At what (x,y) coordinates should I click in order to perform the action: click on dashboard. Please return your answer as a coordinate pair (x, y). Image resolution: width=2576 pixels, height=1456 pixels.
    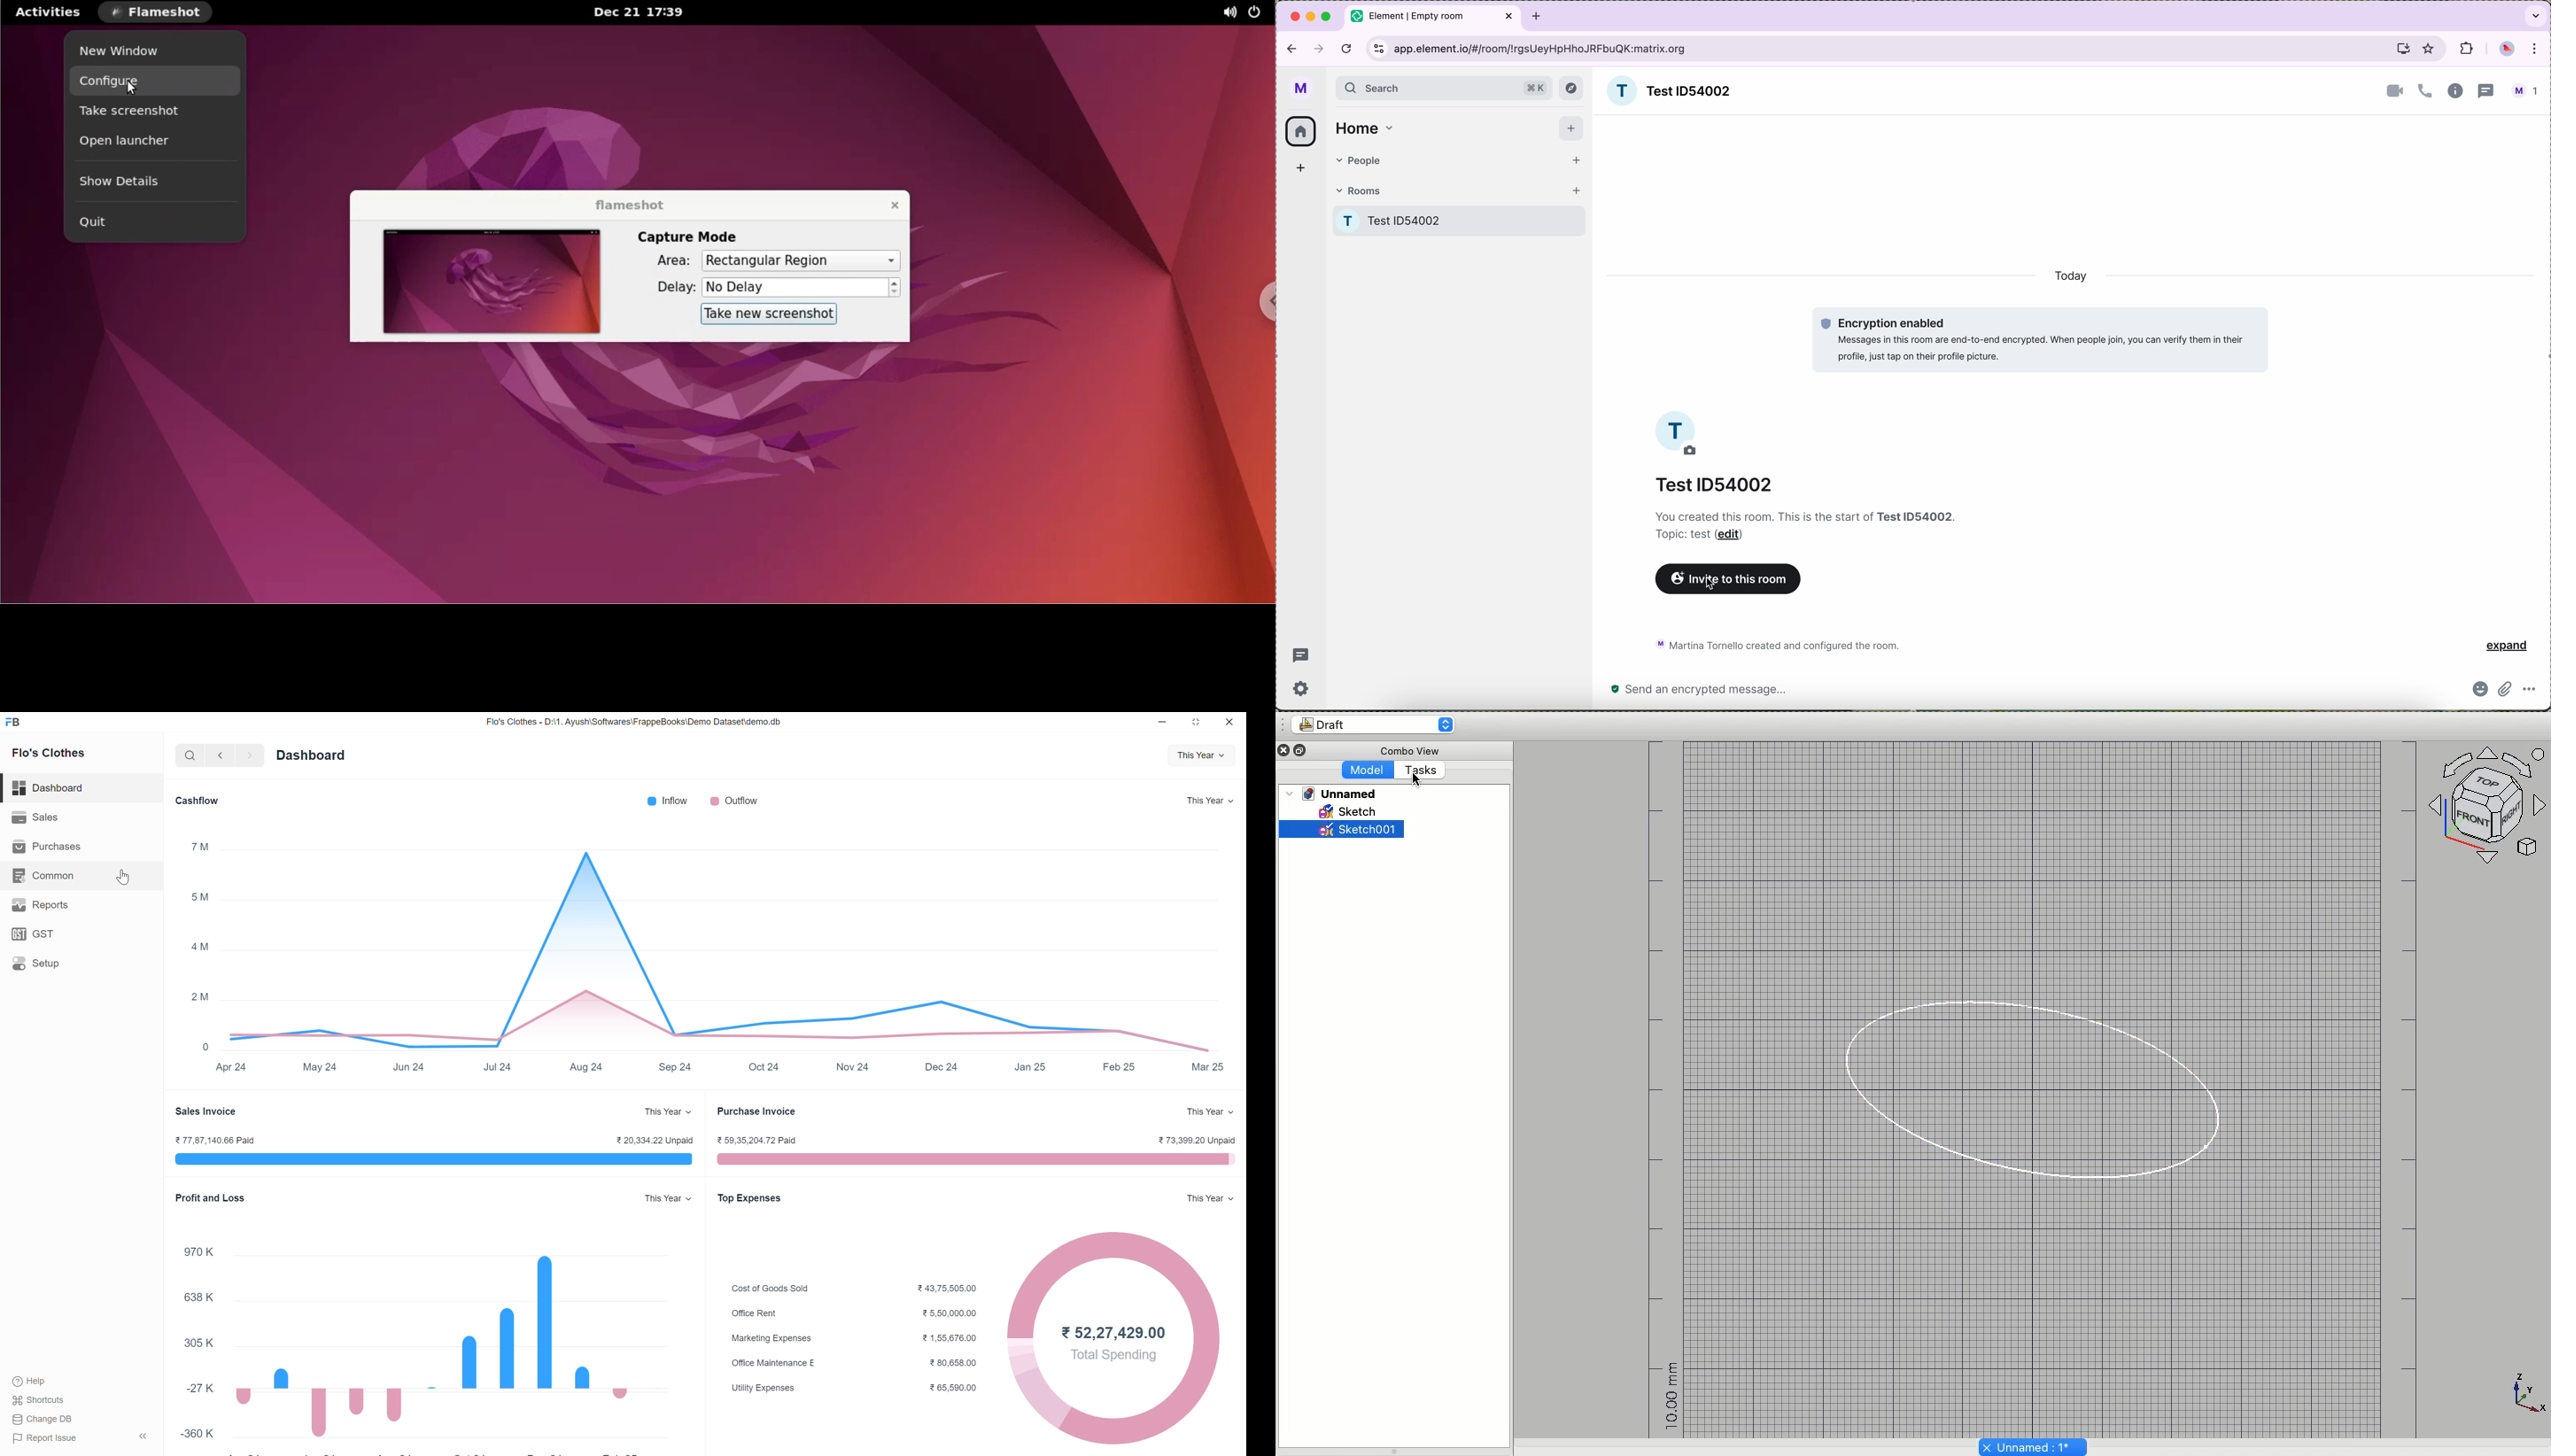
    Looking at the image, I should click on (314, 755).